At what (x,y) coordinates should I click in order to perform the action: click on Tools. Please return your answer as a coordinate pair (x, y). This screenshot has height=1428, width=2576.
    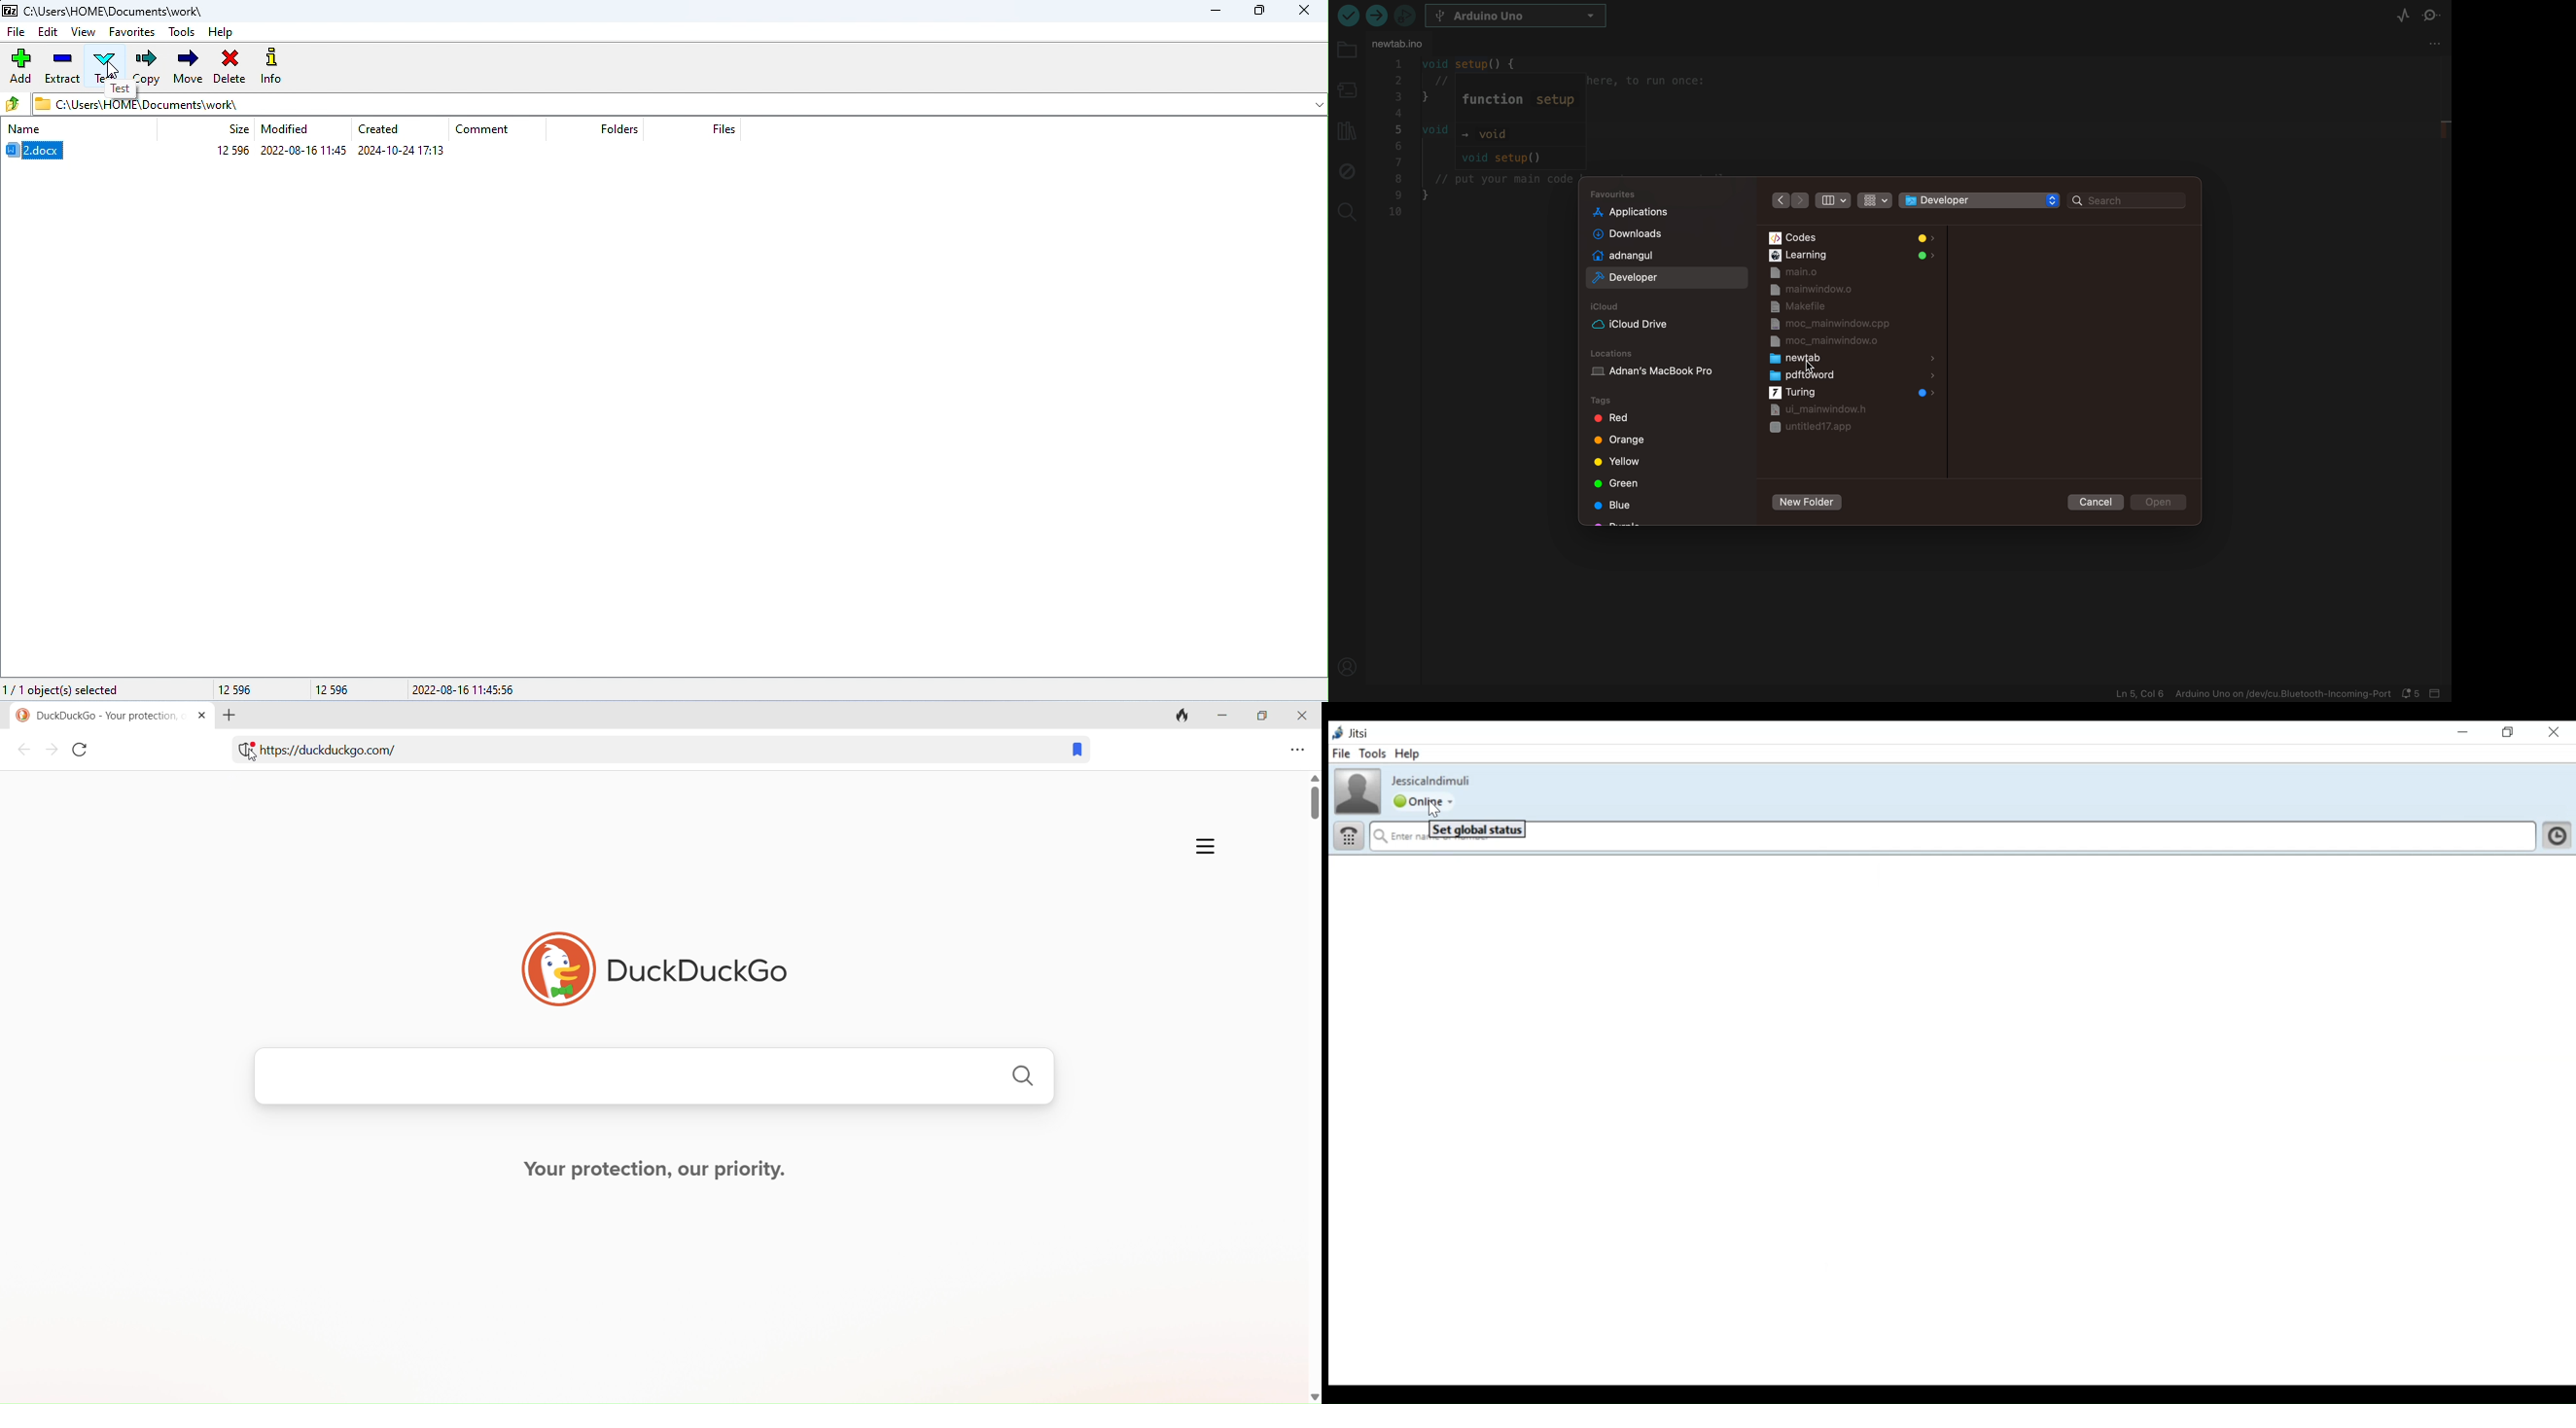
    Looking at the image, I should click on (1372, 754).